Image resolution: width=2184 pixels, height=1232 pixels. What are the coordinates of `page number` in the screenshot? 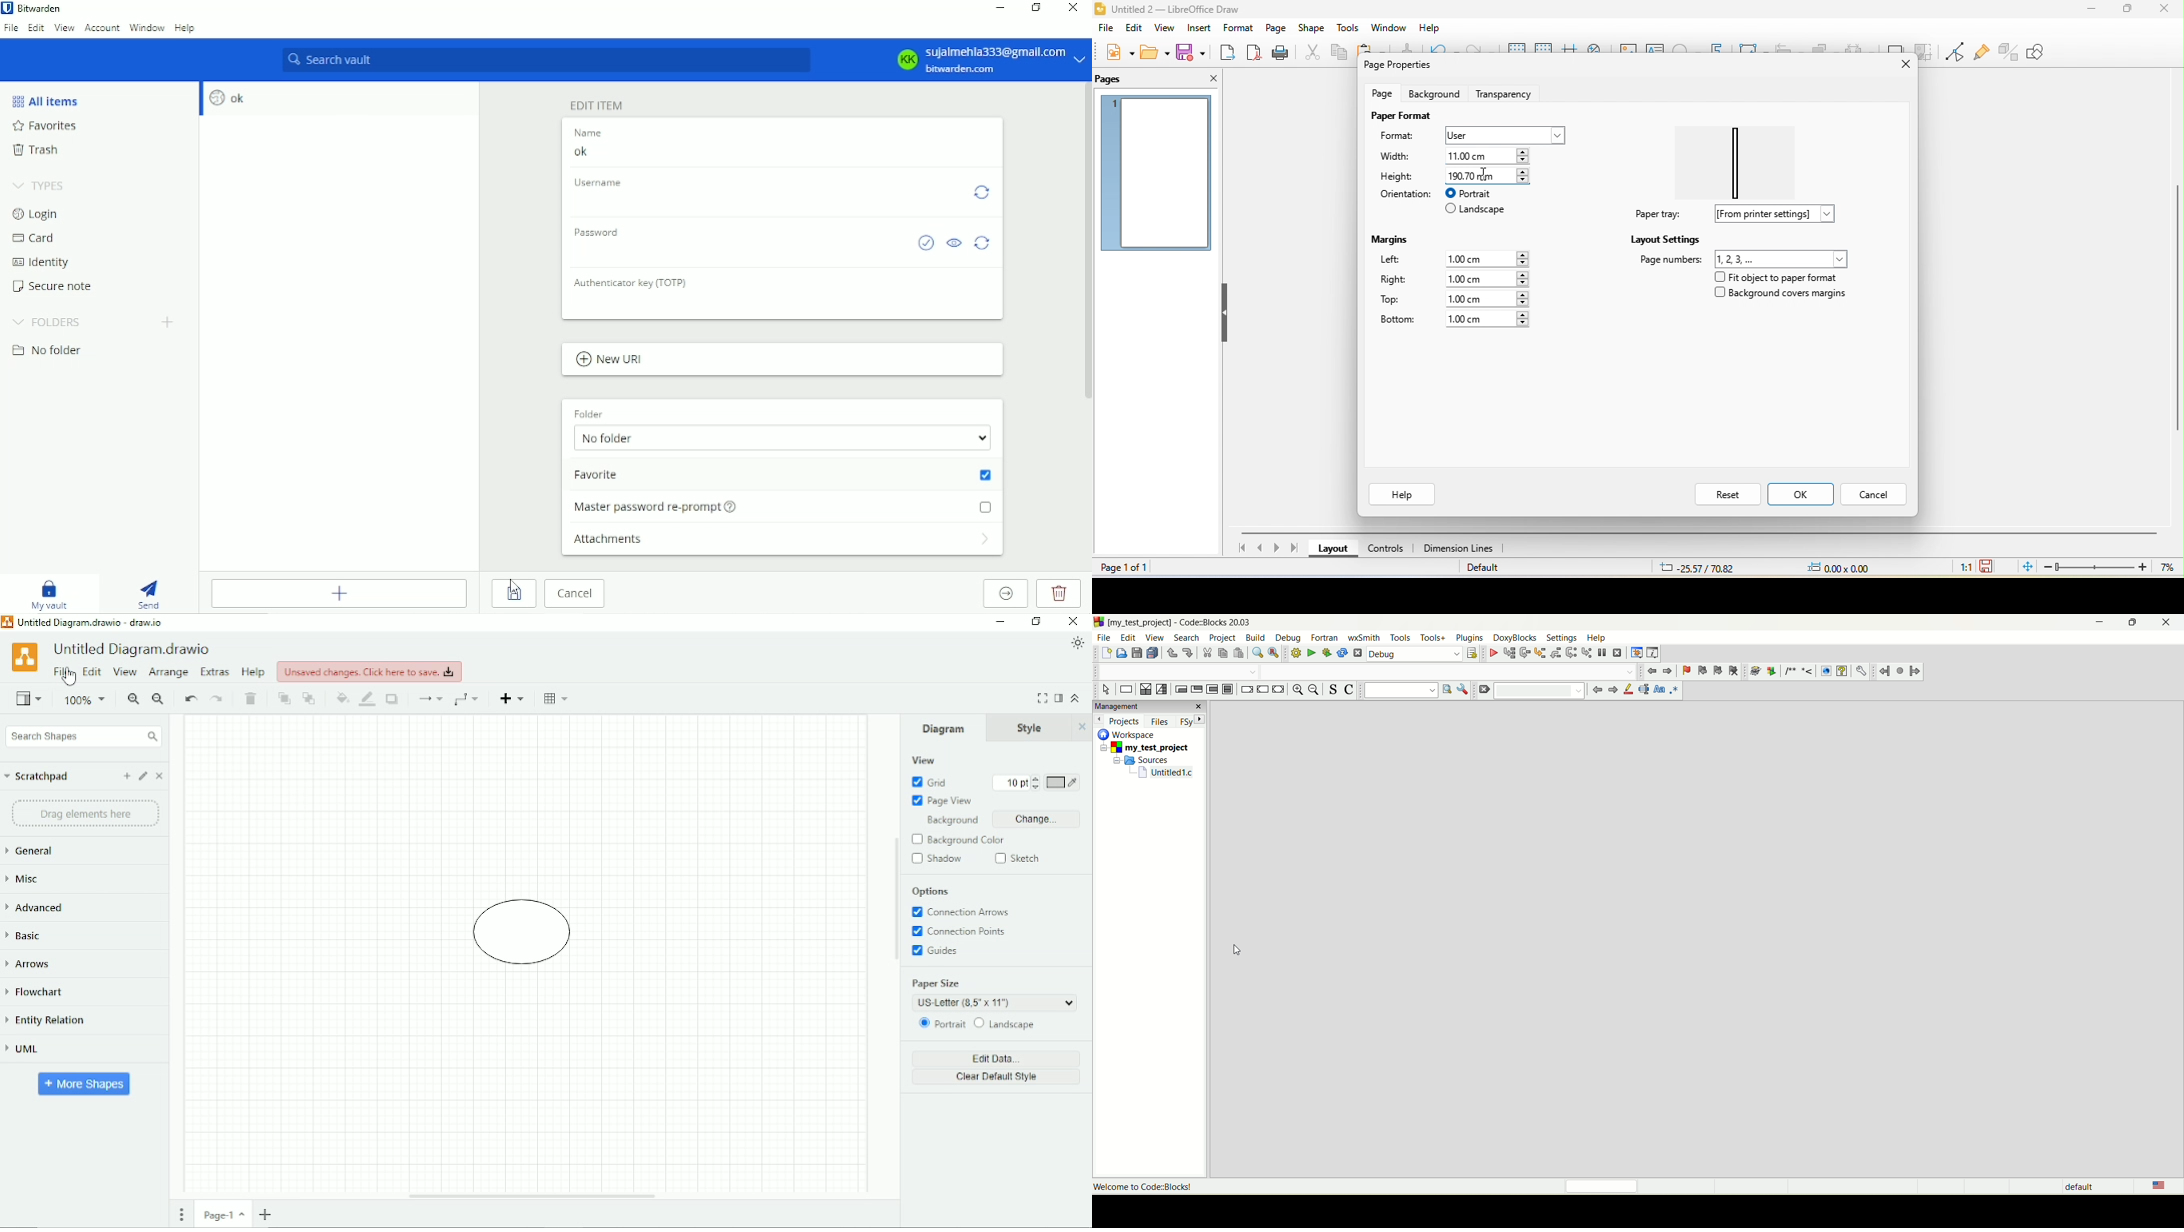 It's located at (1744, 258).